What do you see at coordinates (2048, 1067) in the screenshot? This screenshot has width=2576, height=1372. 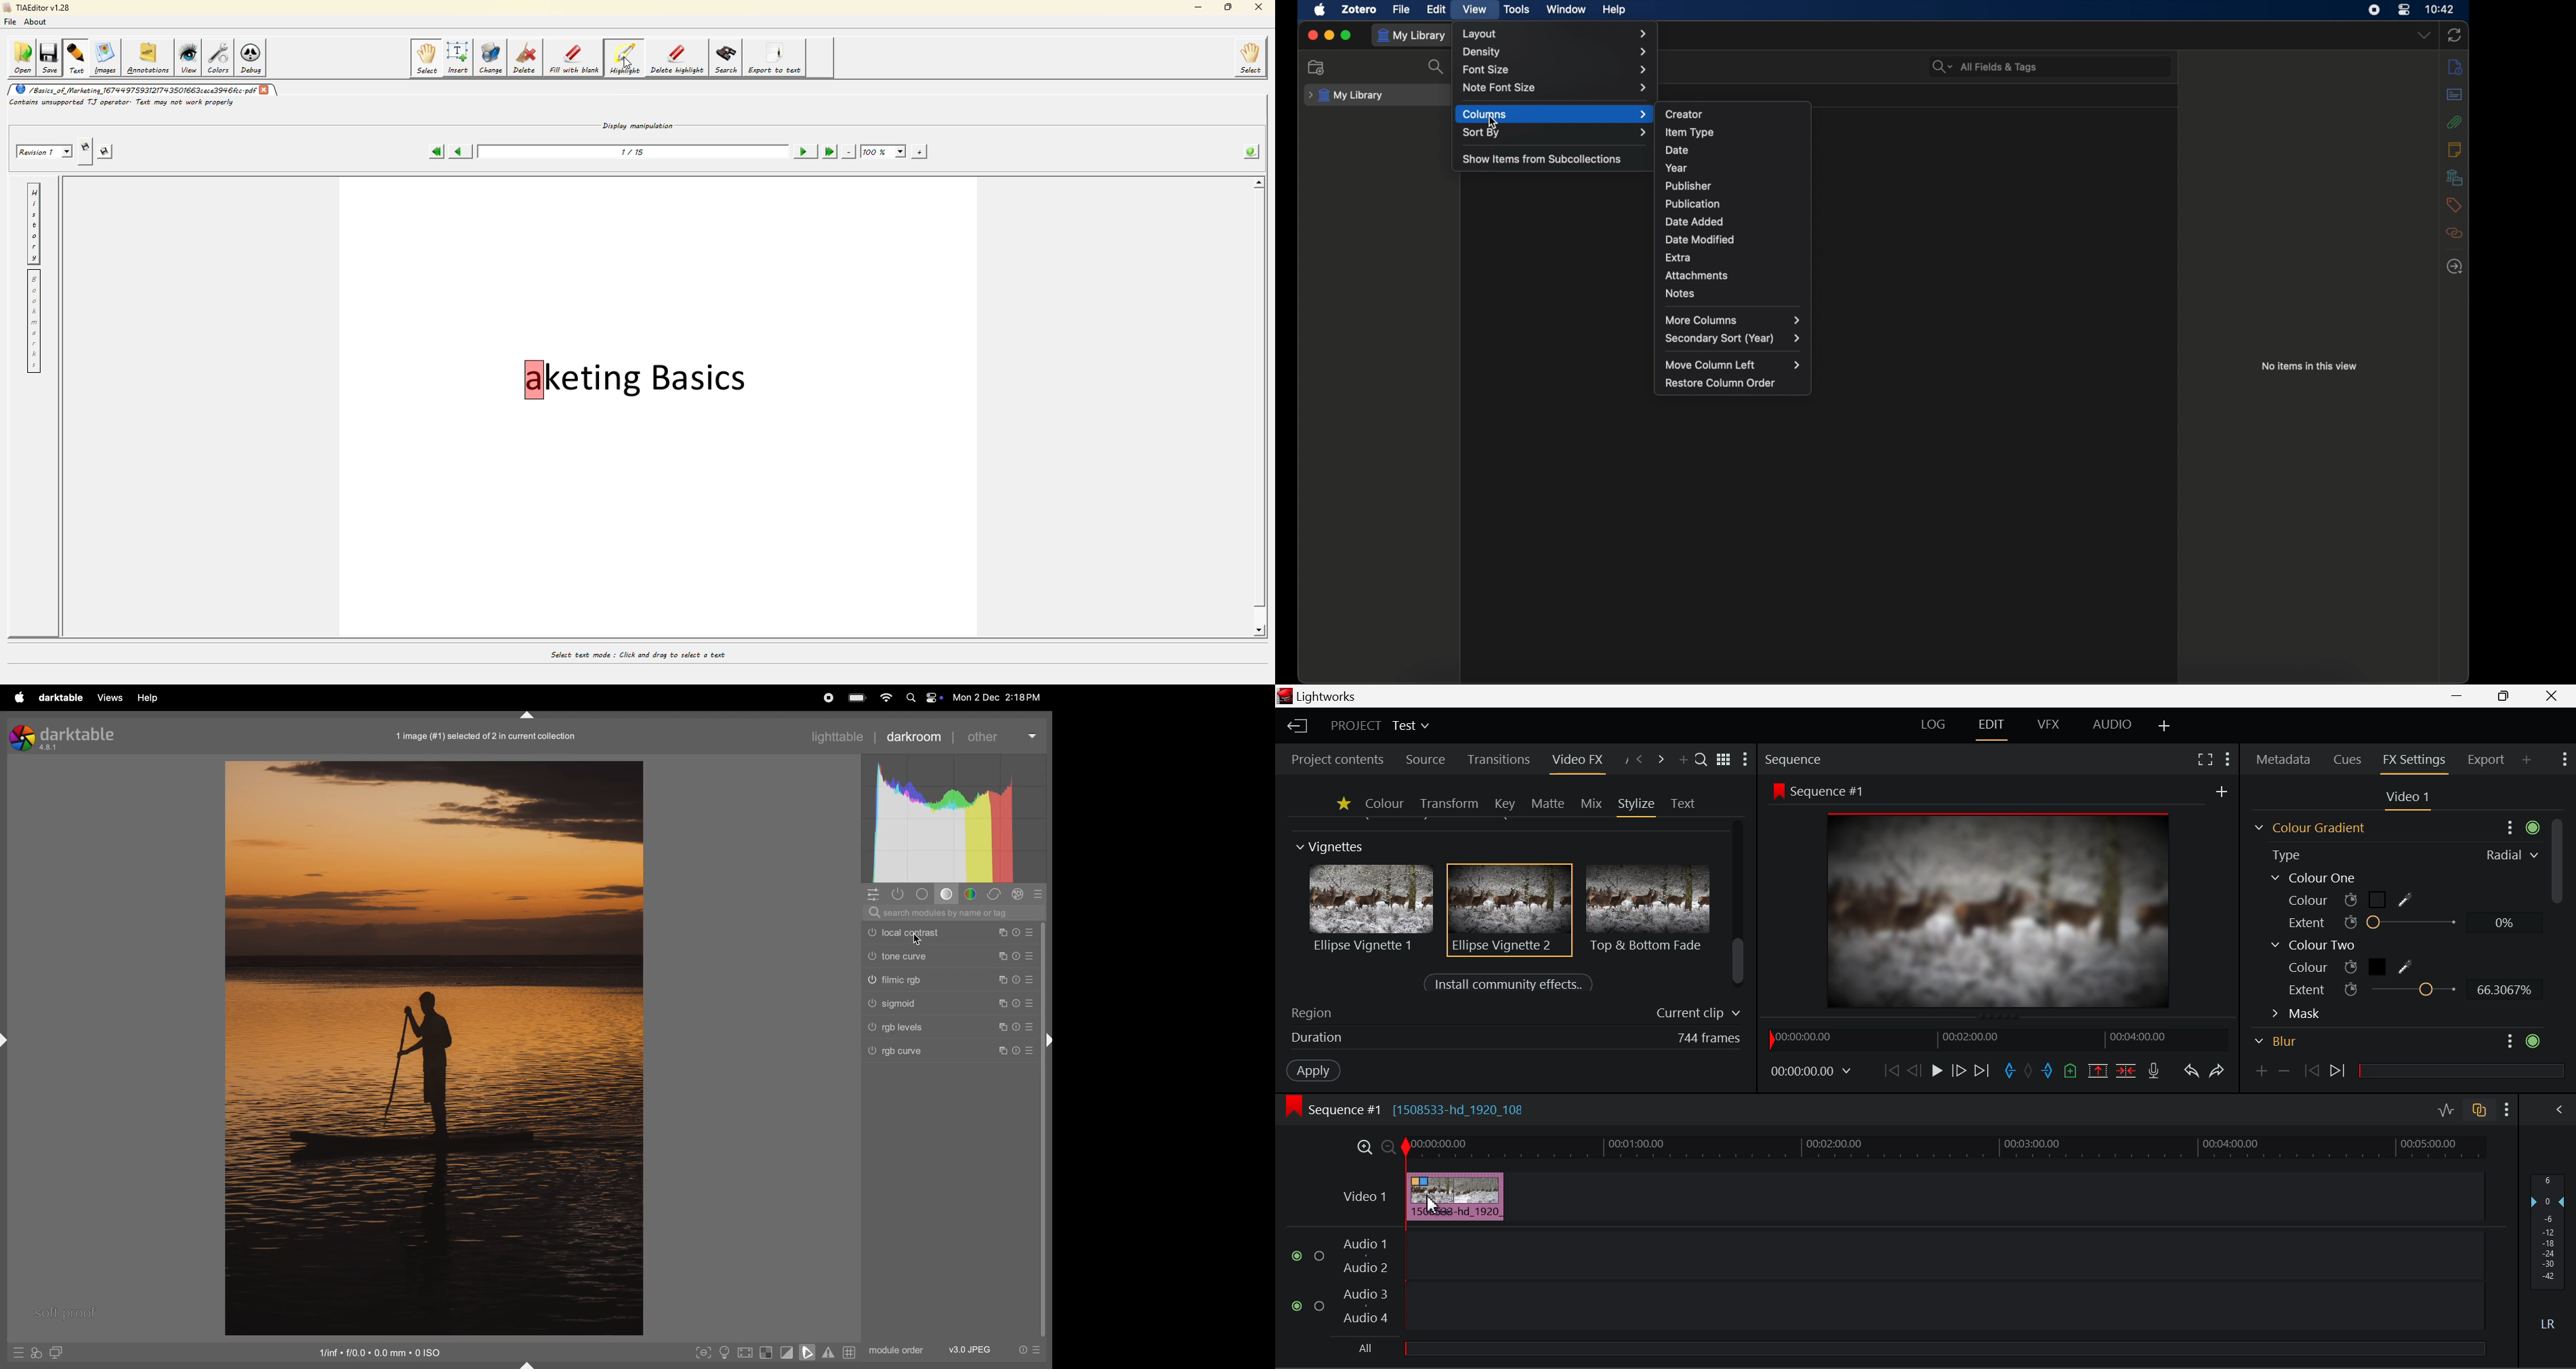 I see `Mark Out` at bounding box center [2048, 1067].